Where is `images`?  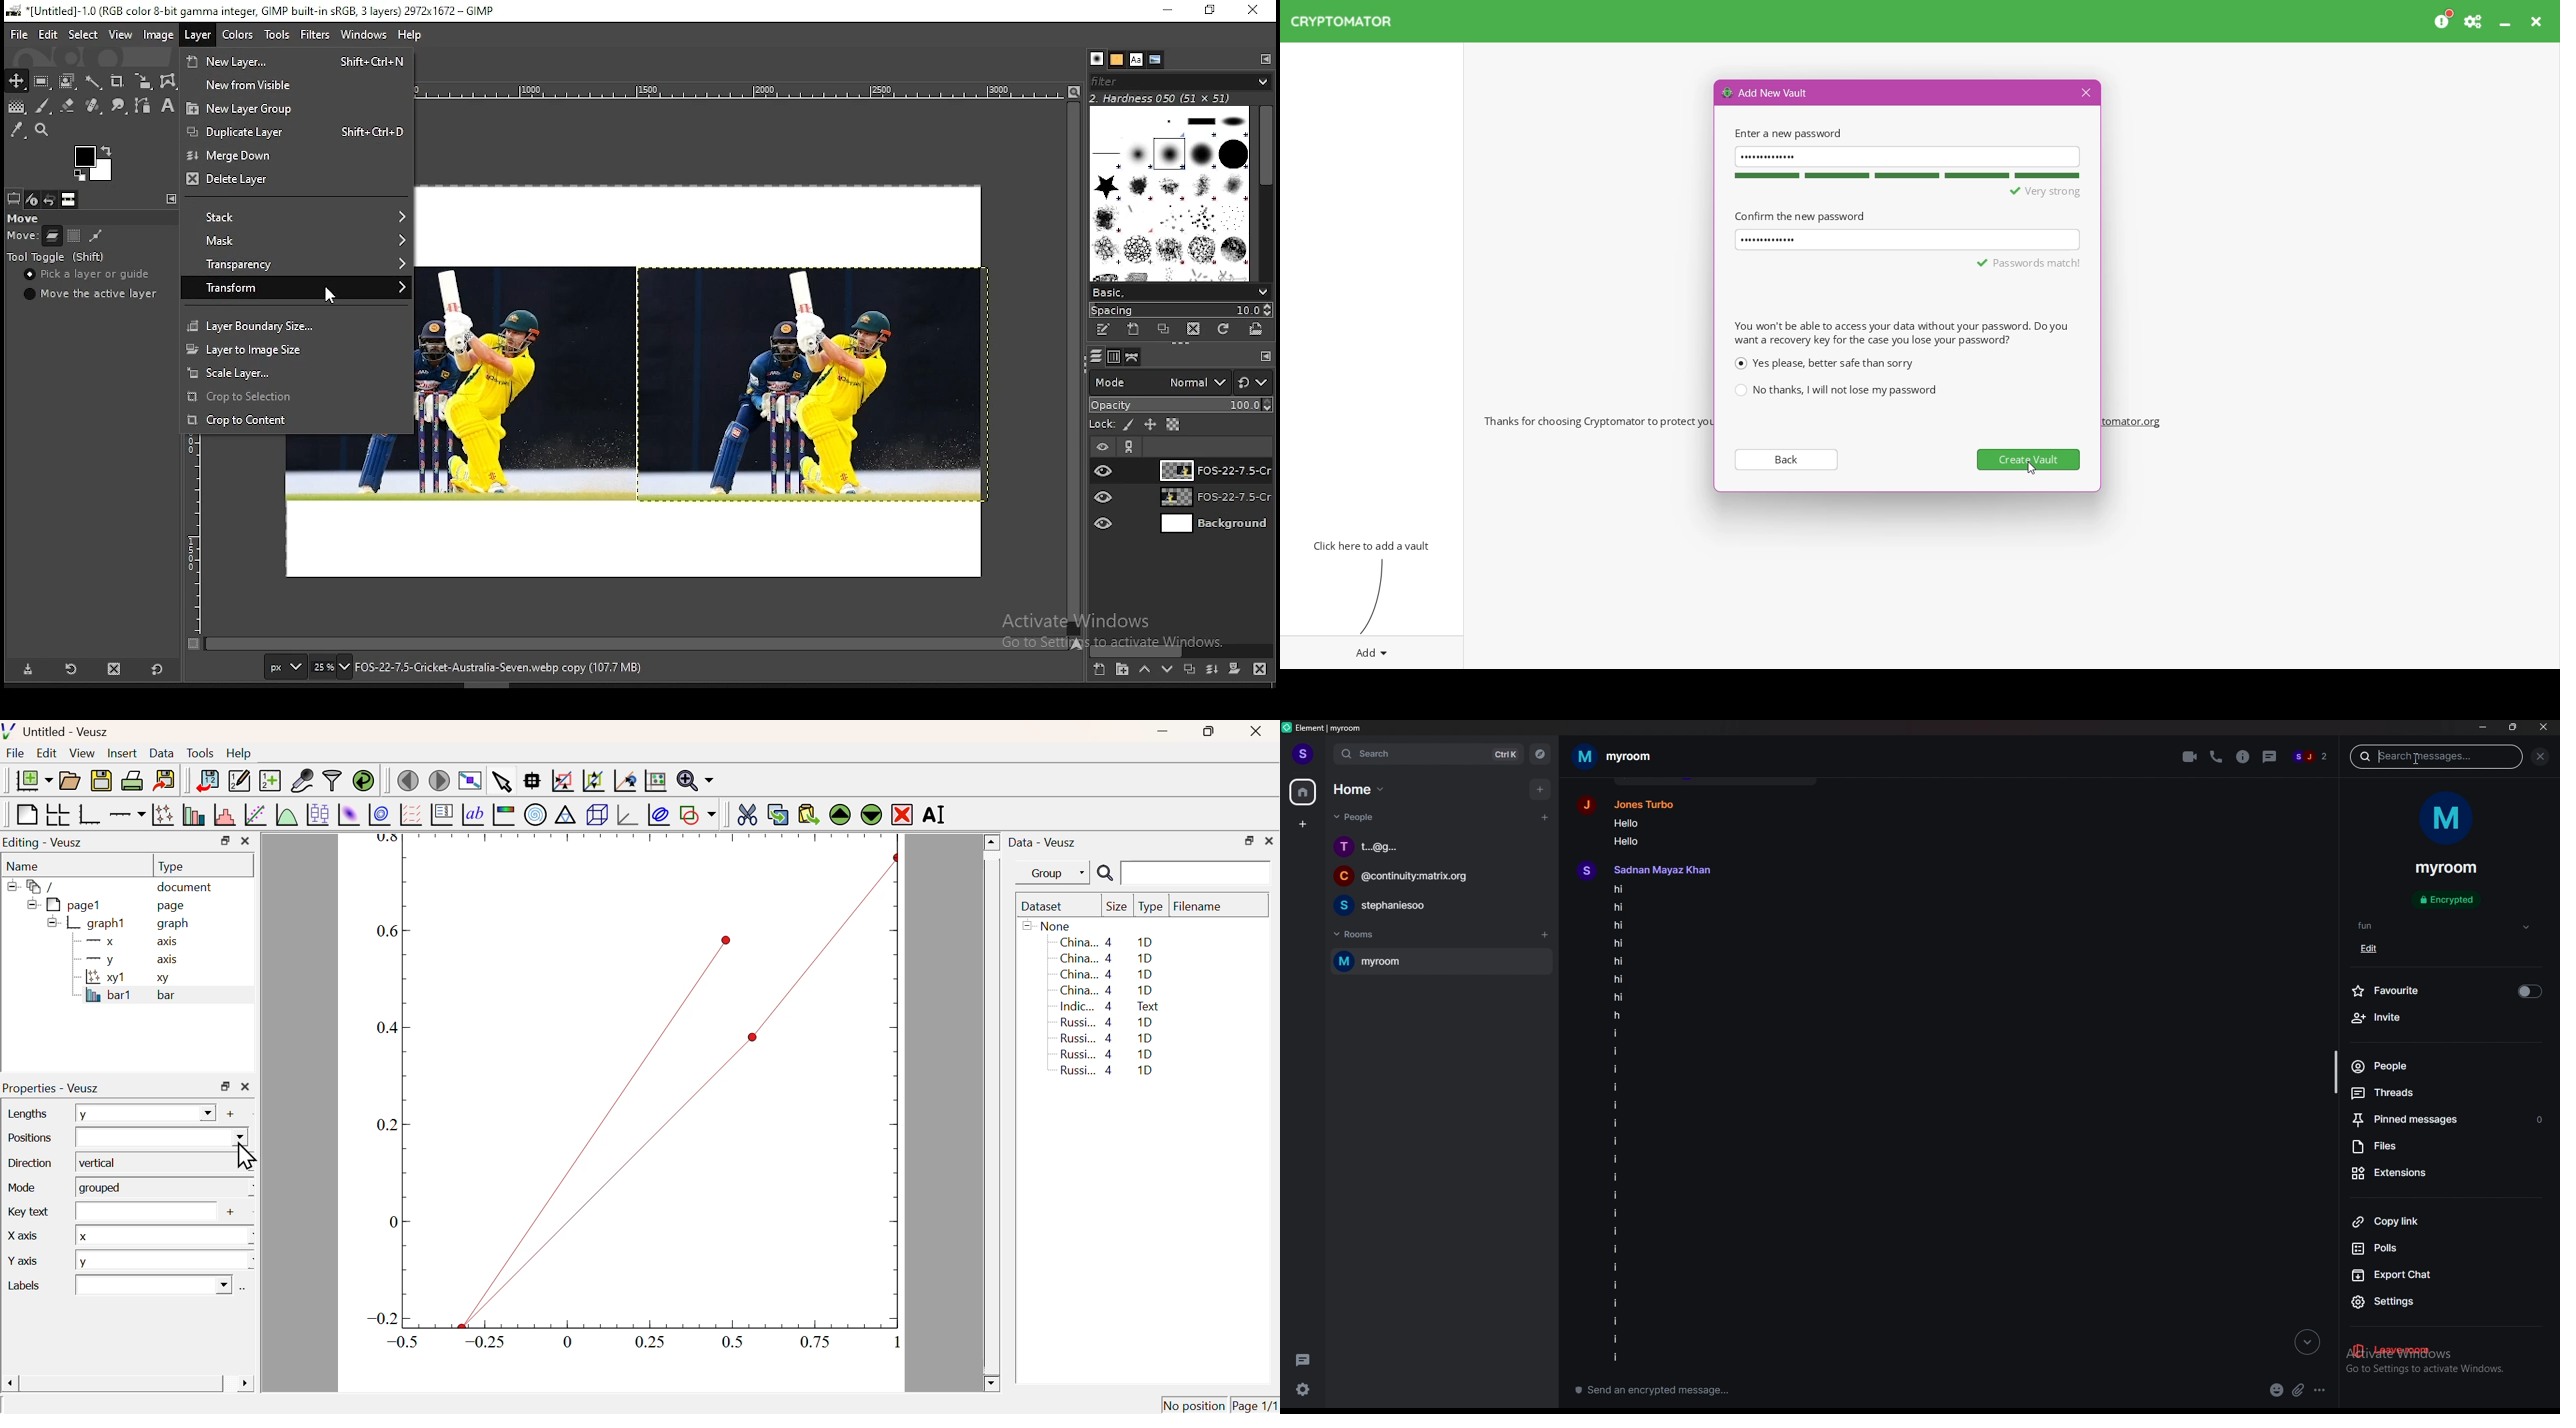 images is located at coordinates (69, 200).